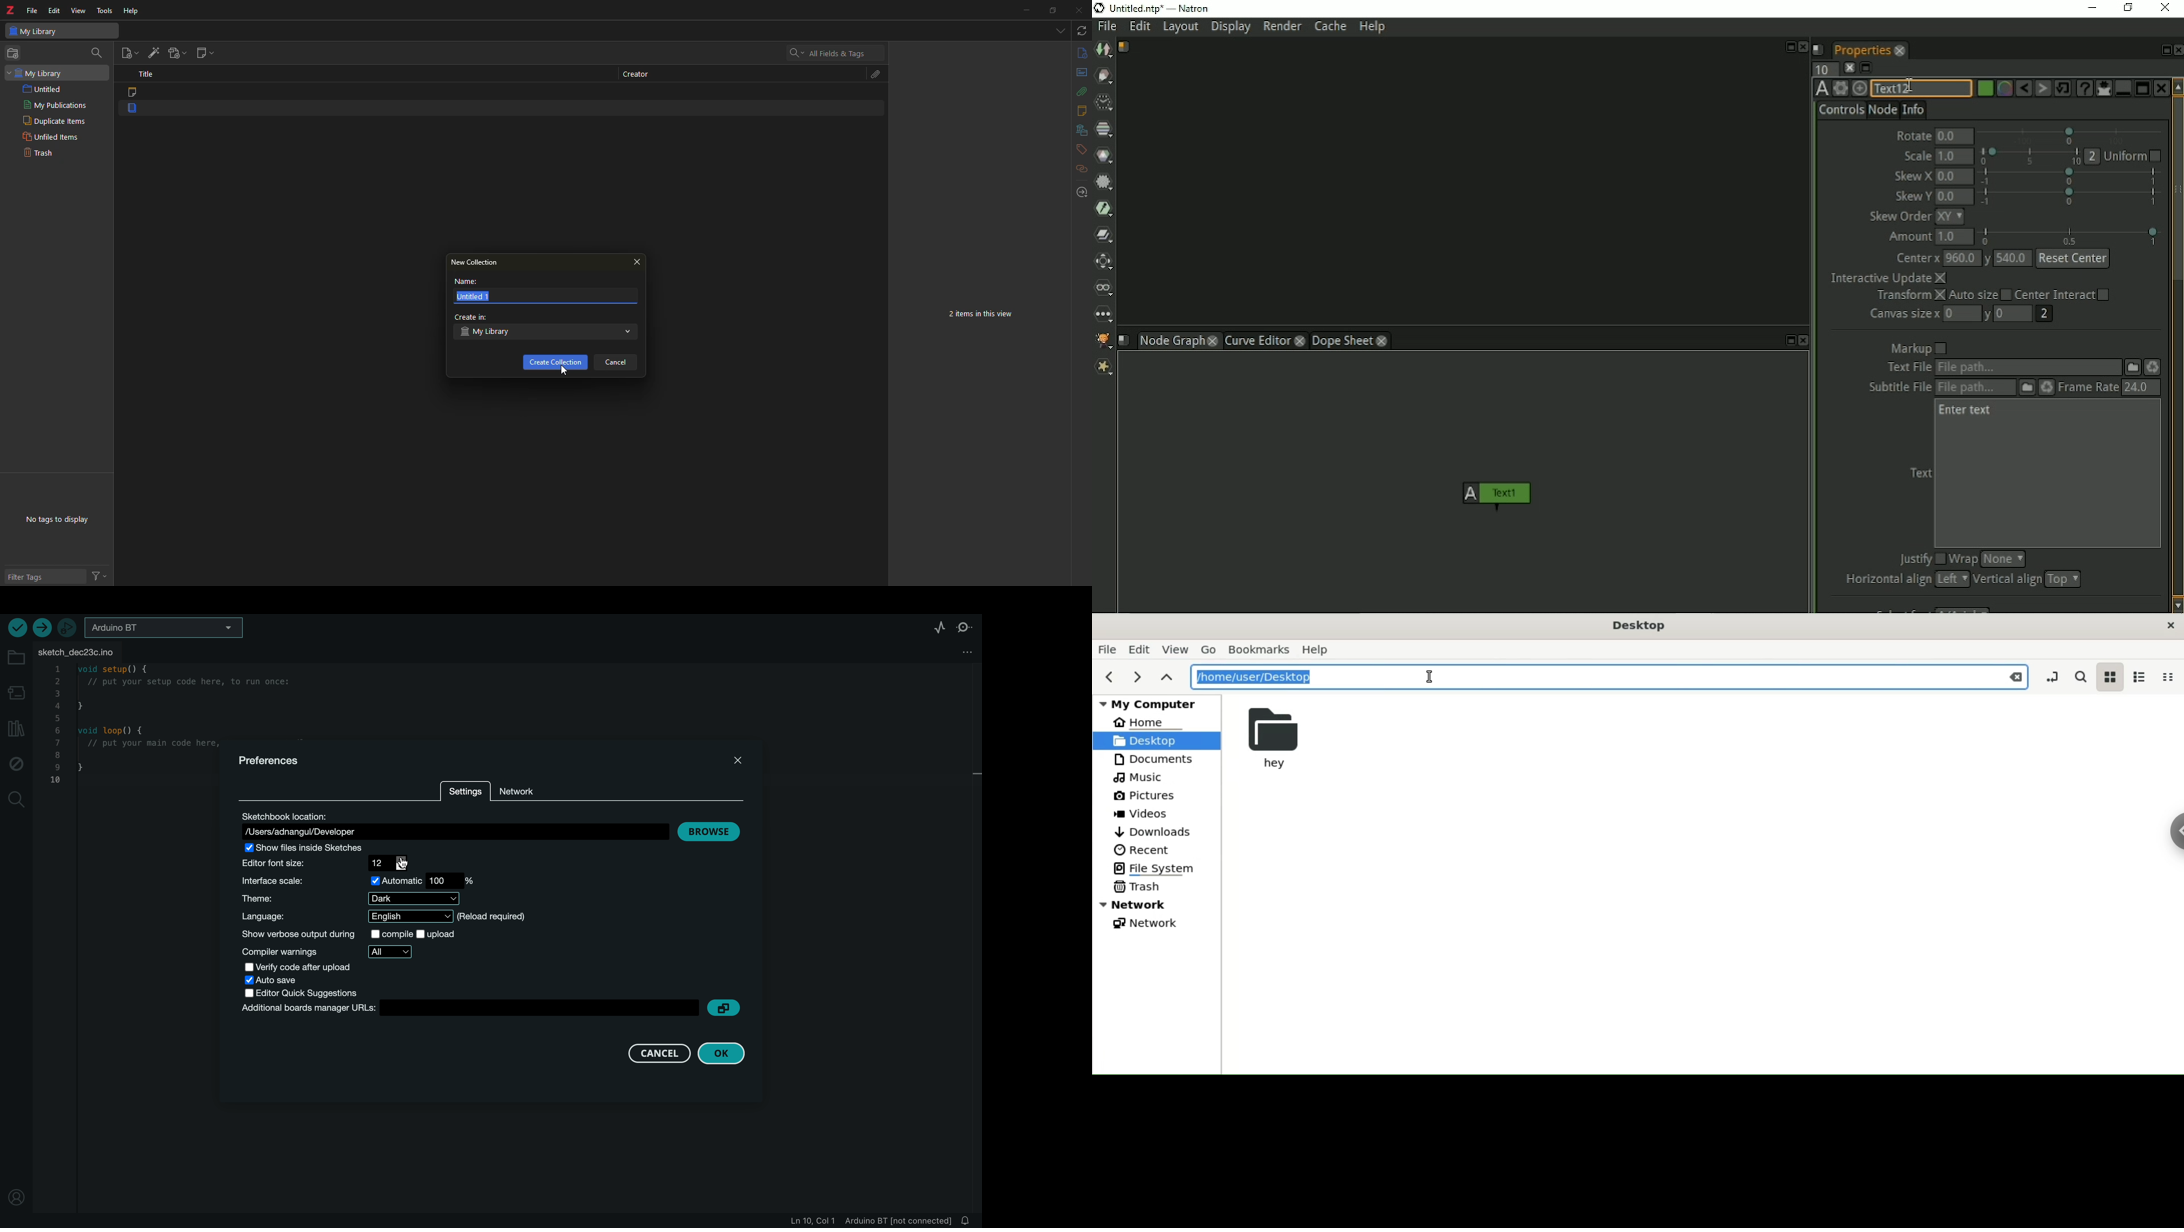  Describe the element at coordinates (53, 10) in the screenshot. I see `edit` at that location.